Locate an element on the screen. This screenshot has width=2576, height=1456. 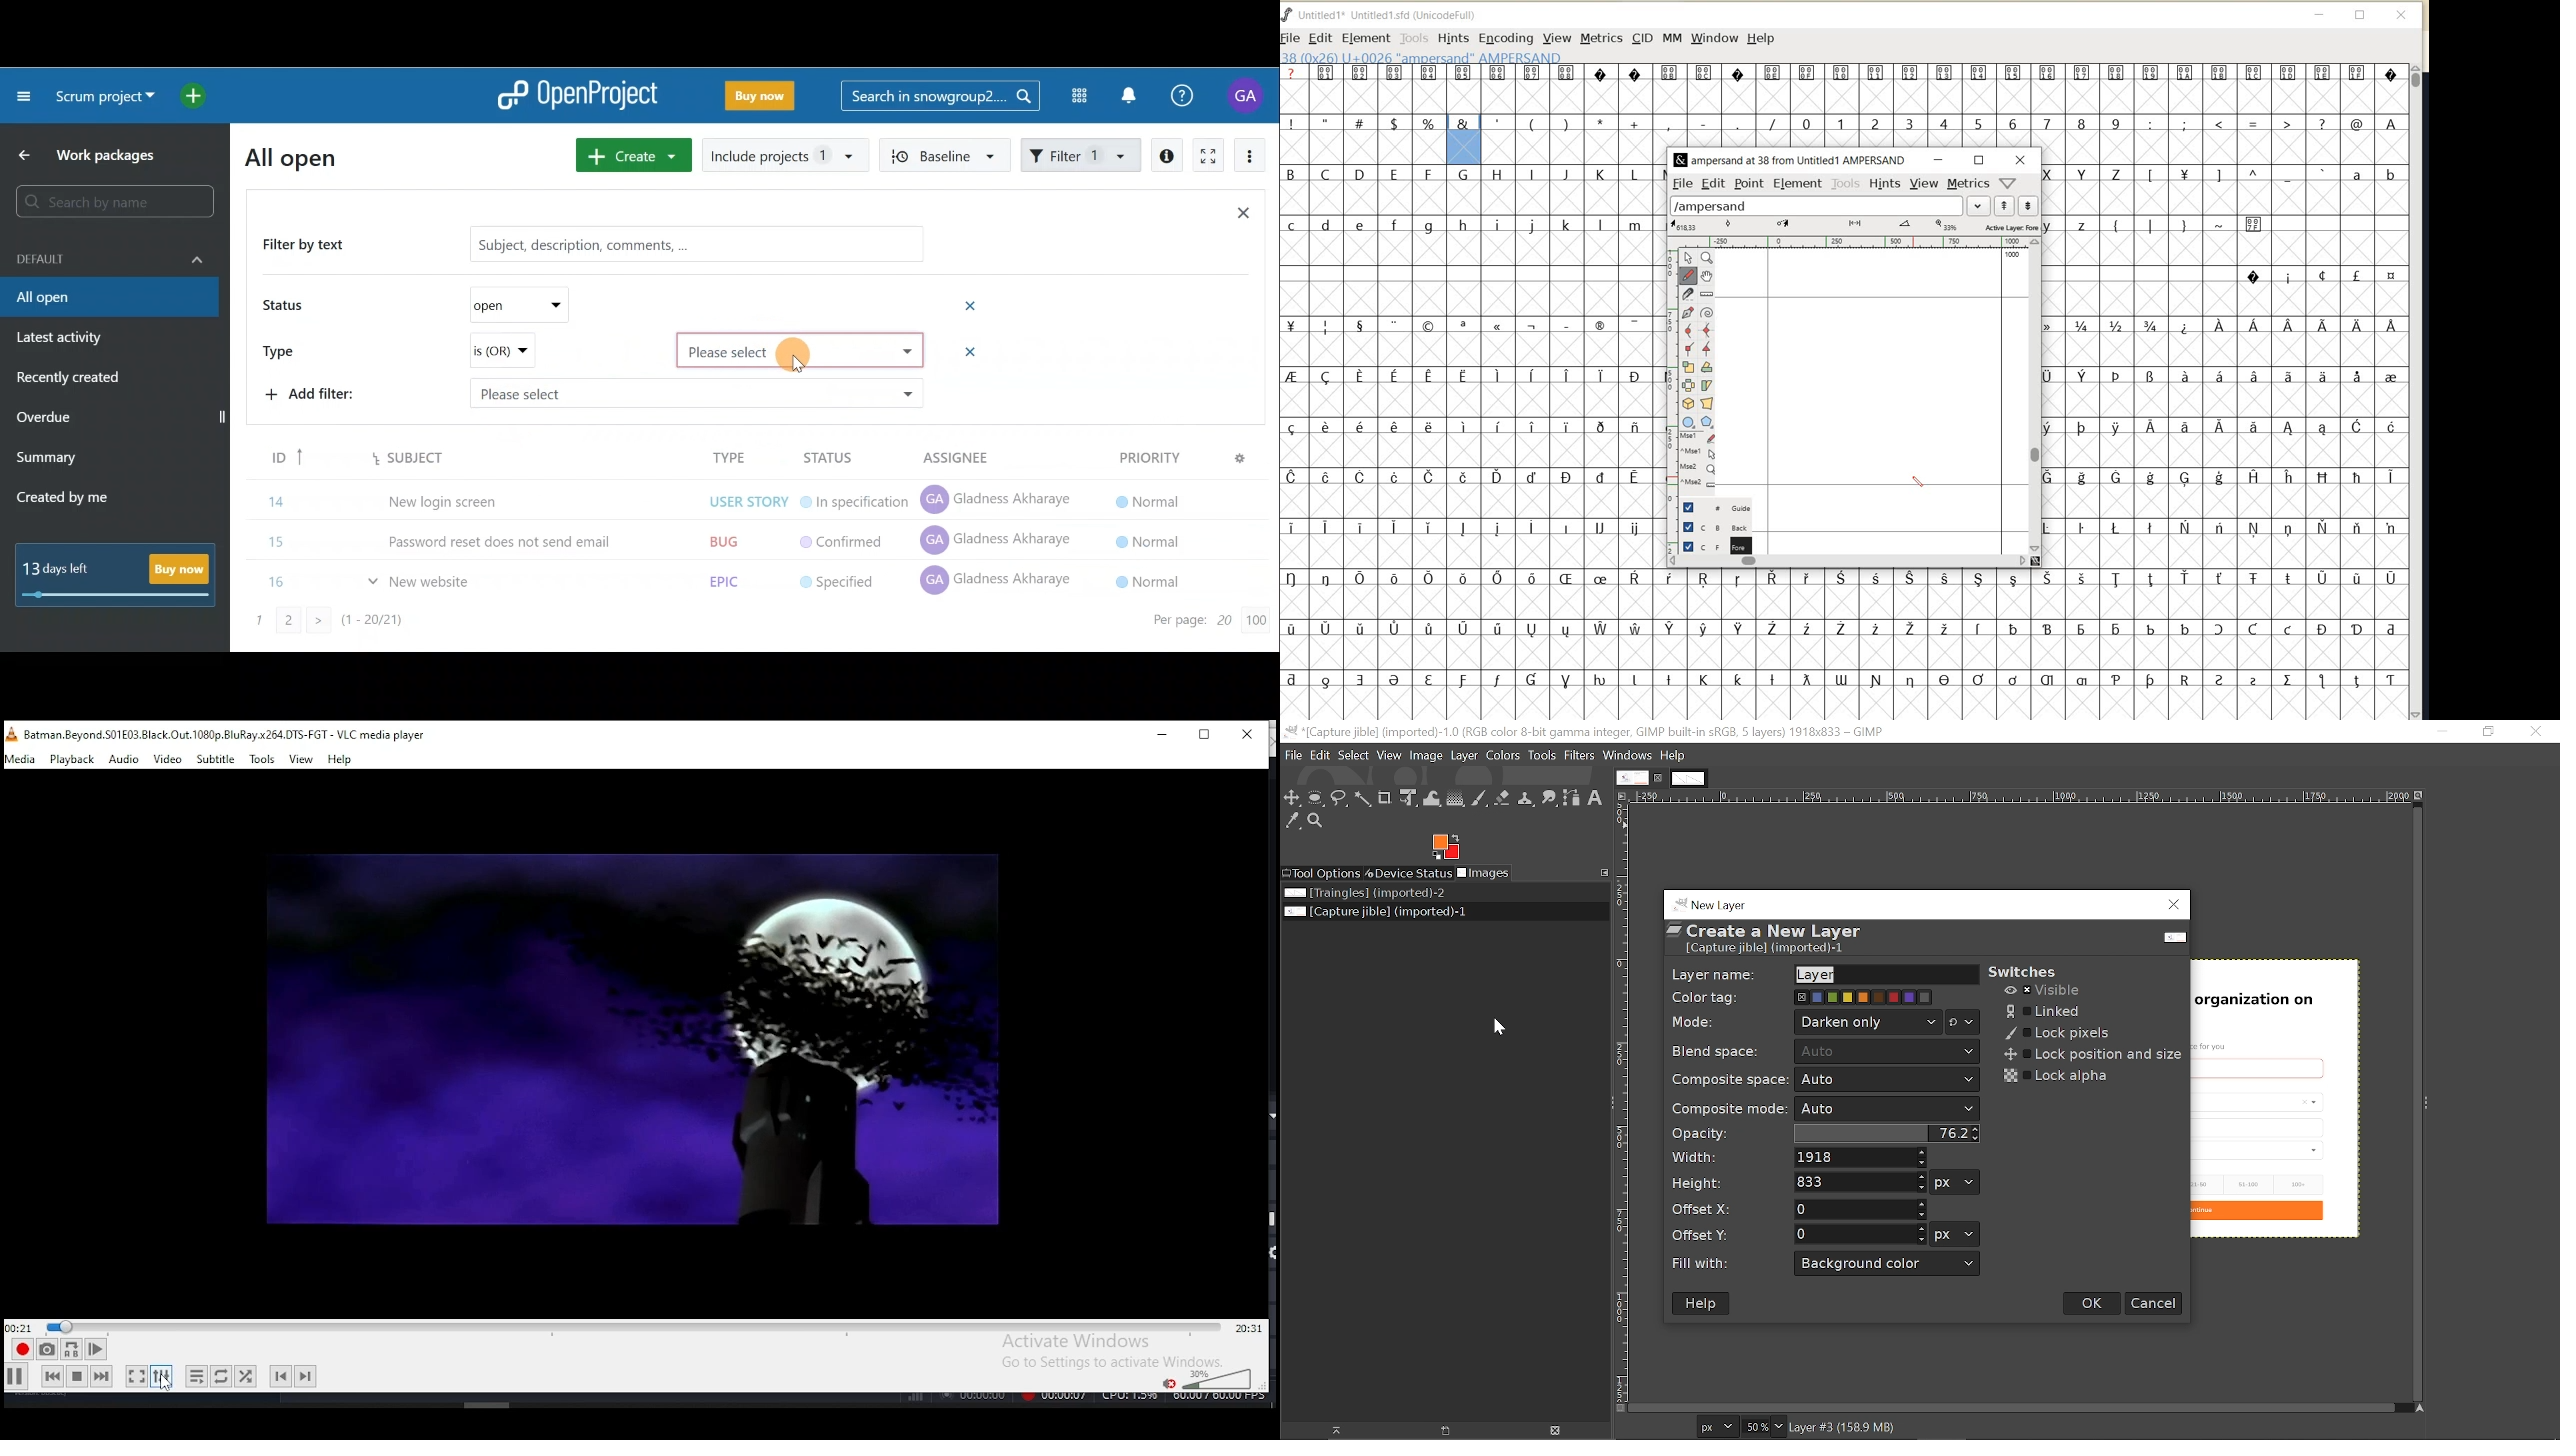
cursor is located at coordinates (1505, 1020).